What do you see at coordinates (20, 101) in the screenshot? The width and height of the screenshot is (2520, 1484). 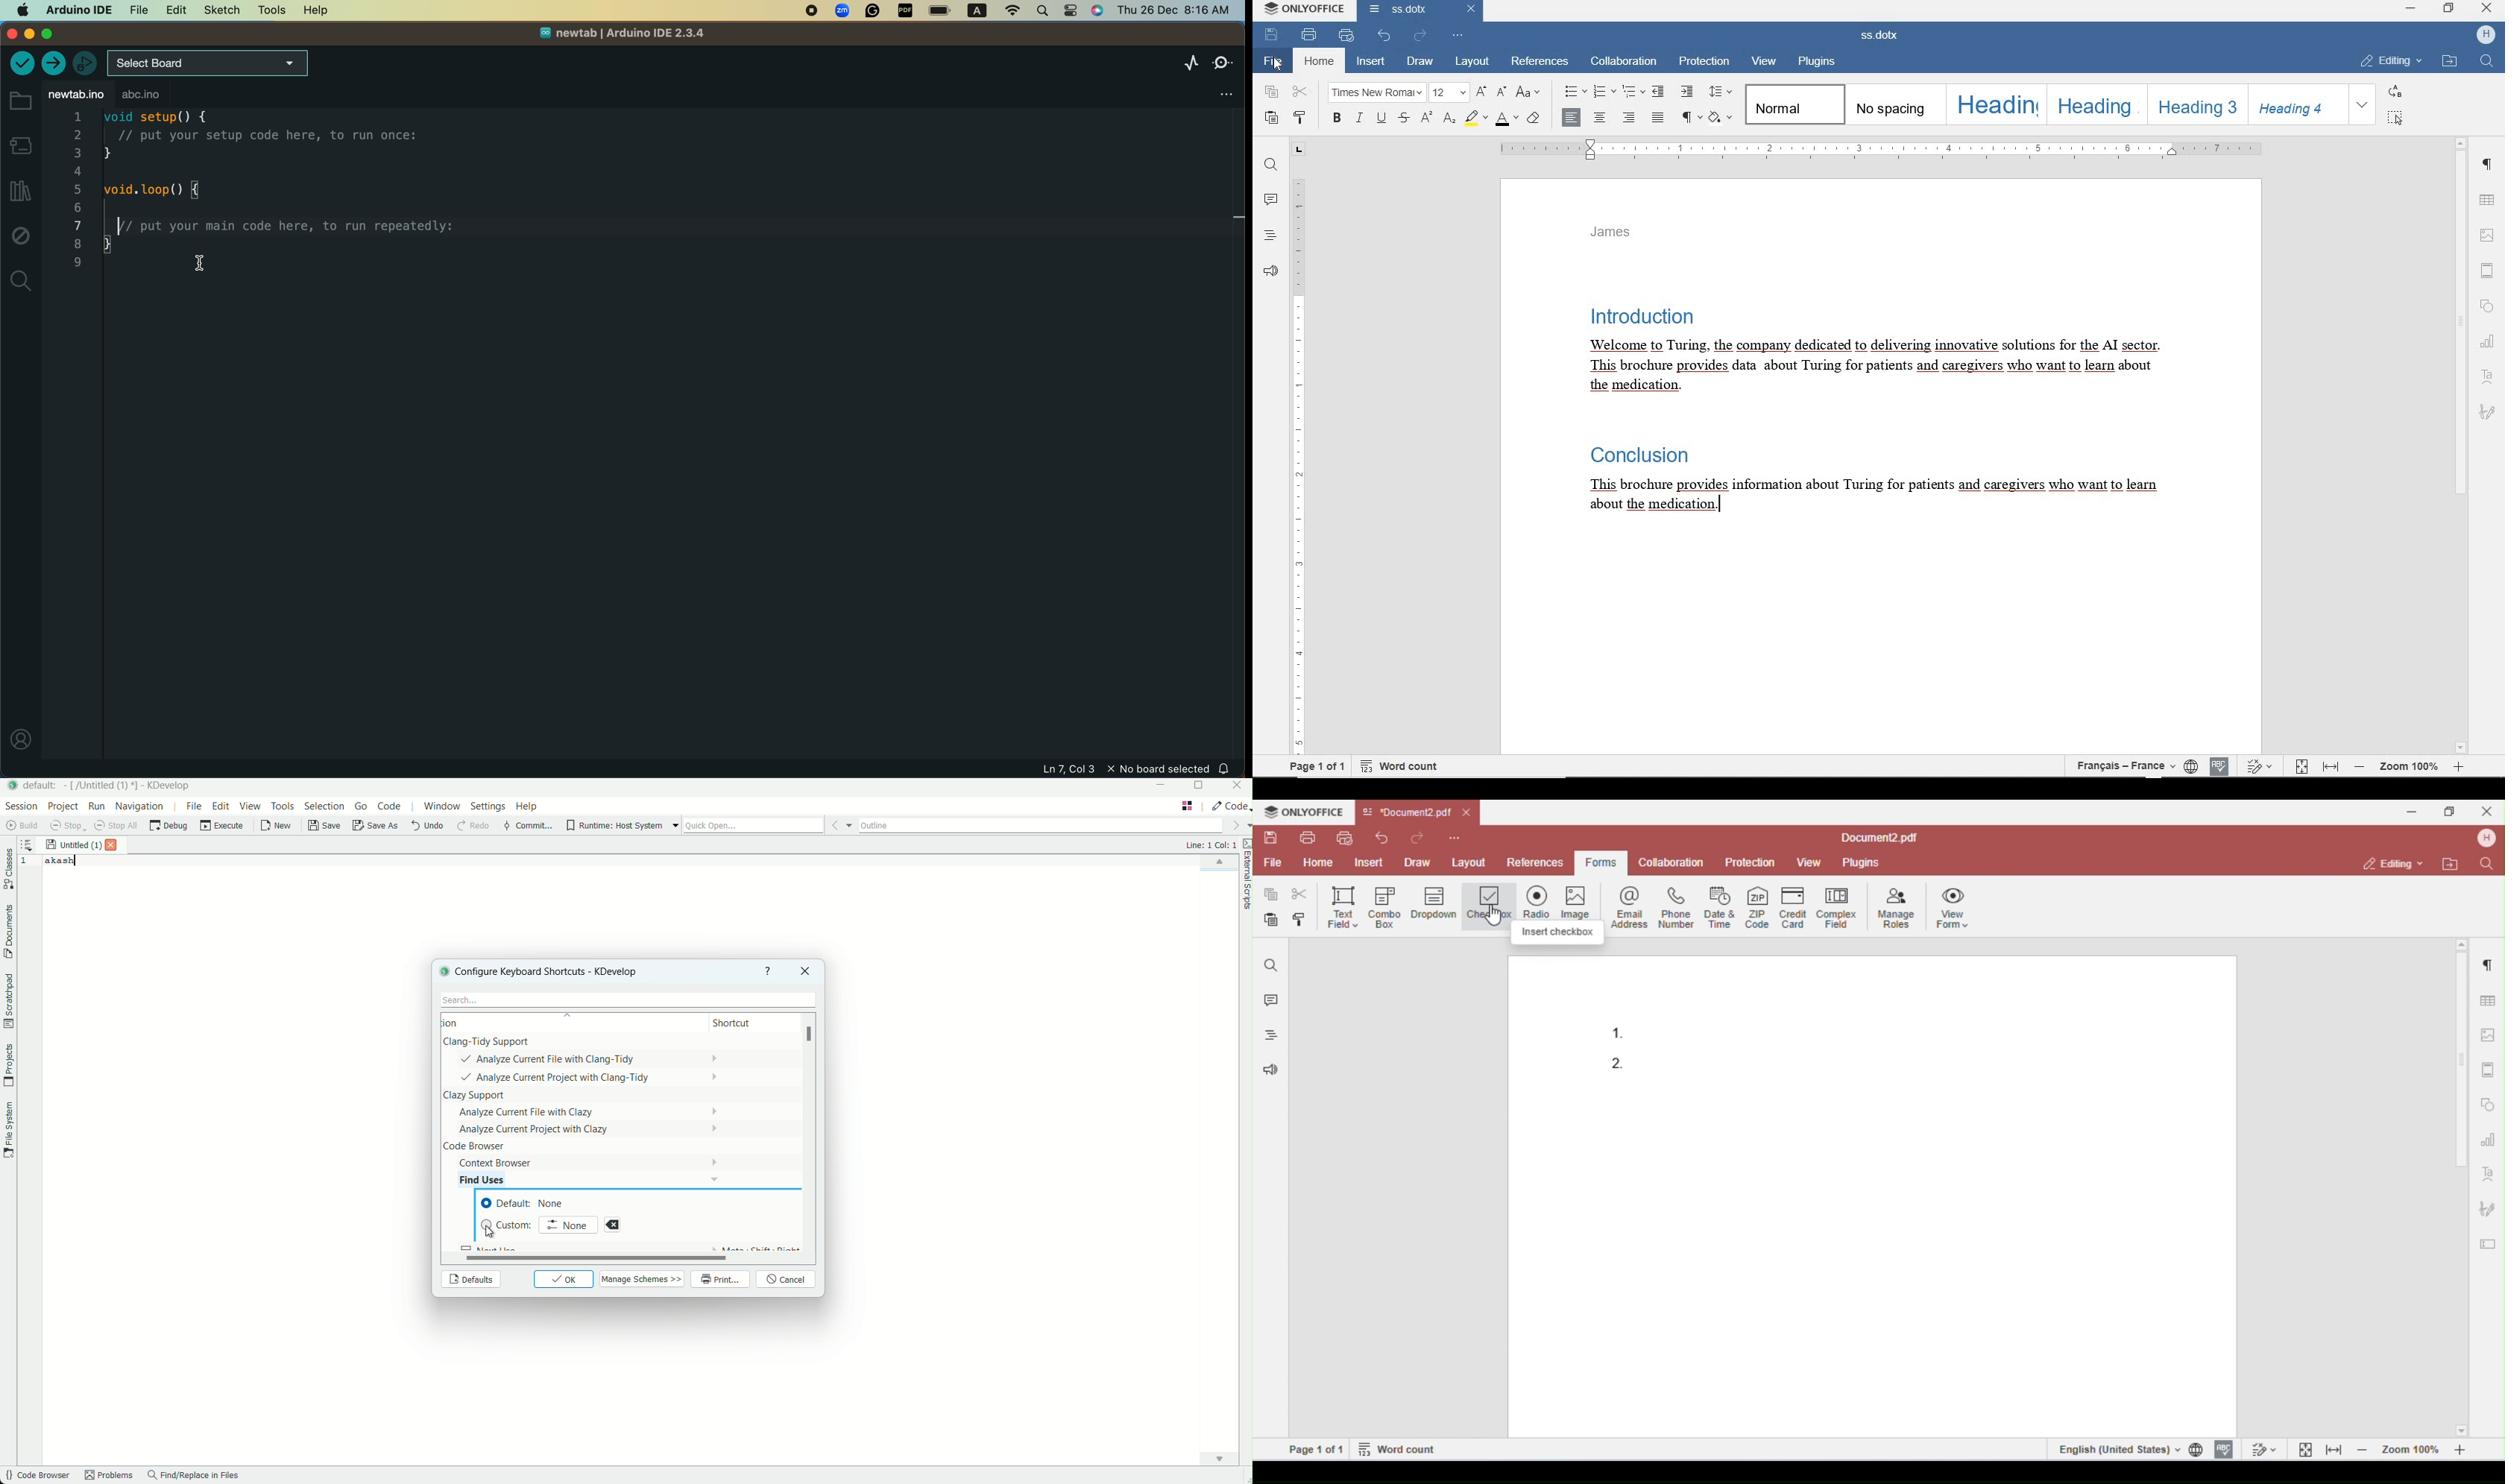 I see `folder` at bounding box center [20, 101].